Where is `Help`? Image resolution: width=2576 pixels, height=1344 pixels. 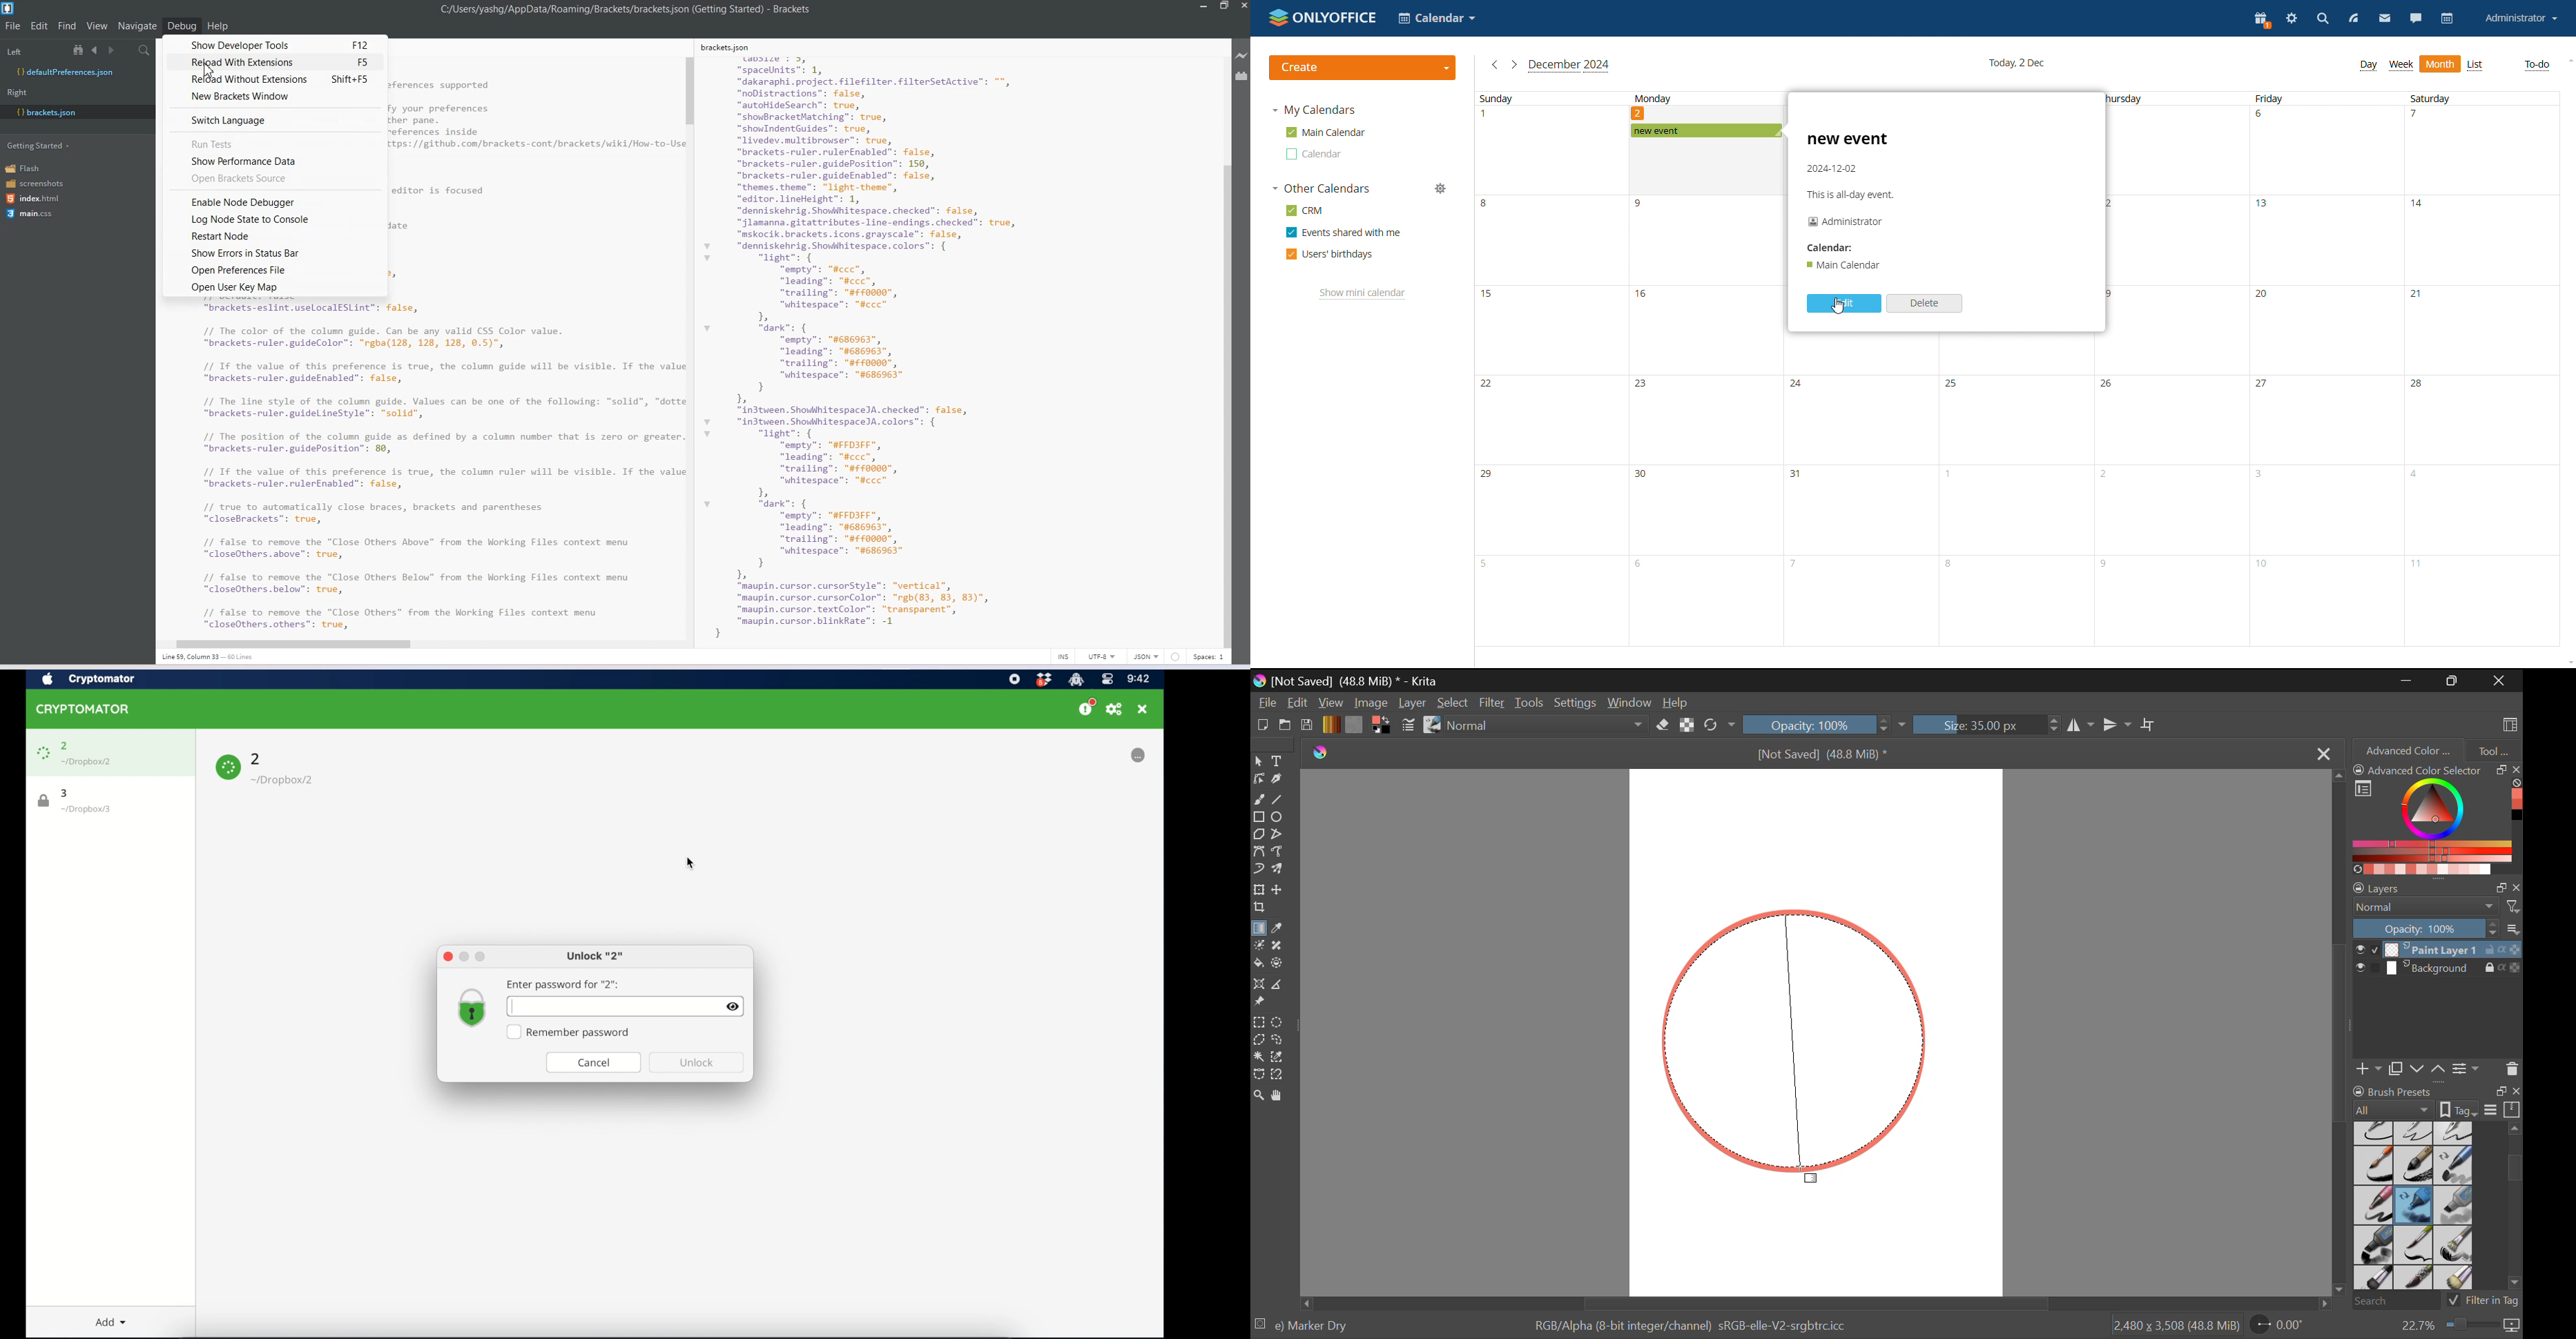 Help is located at coordinates (1677, 704).